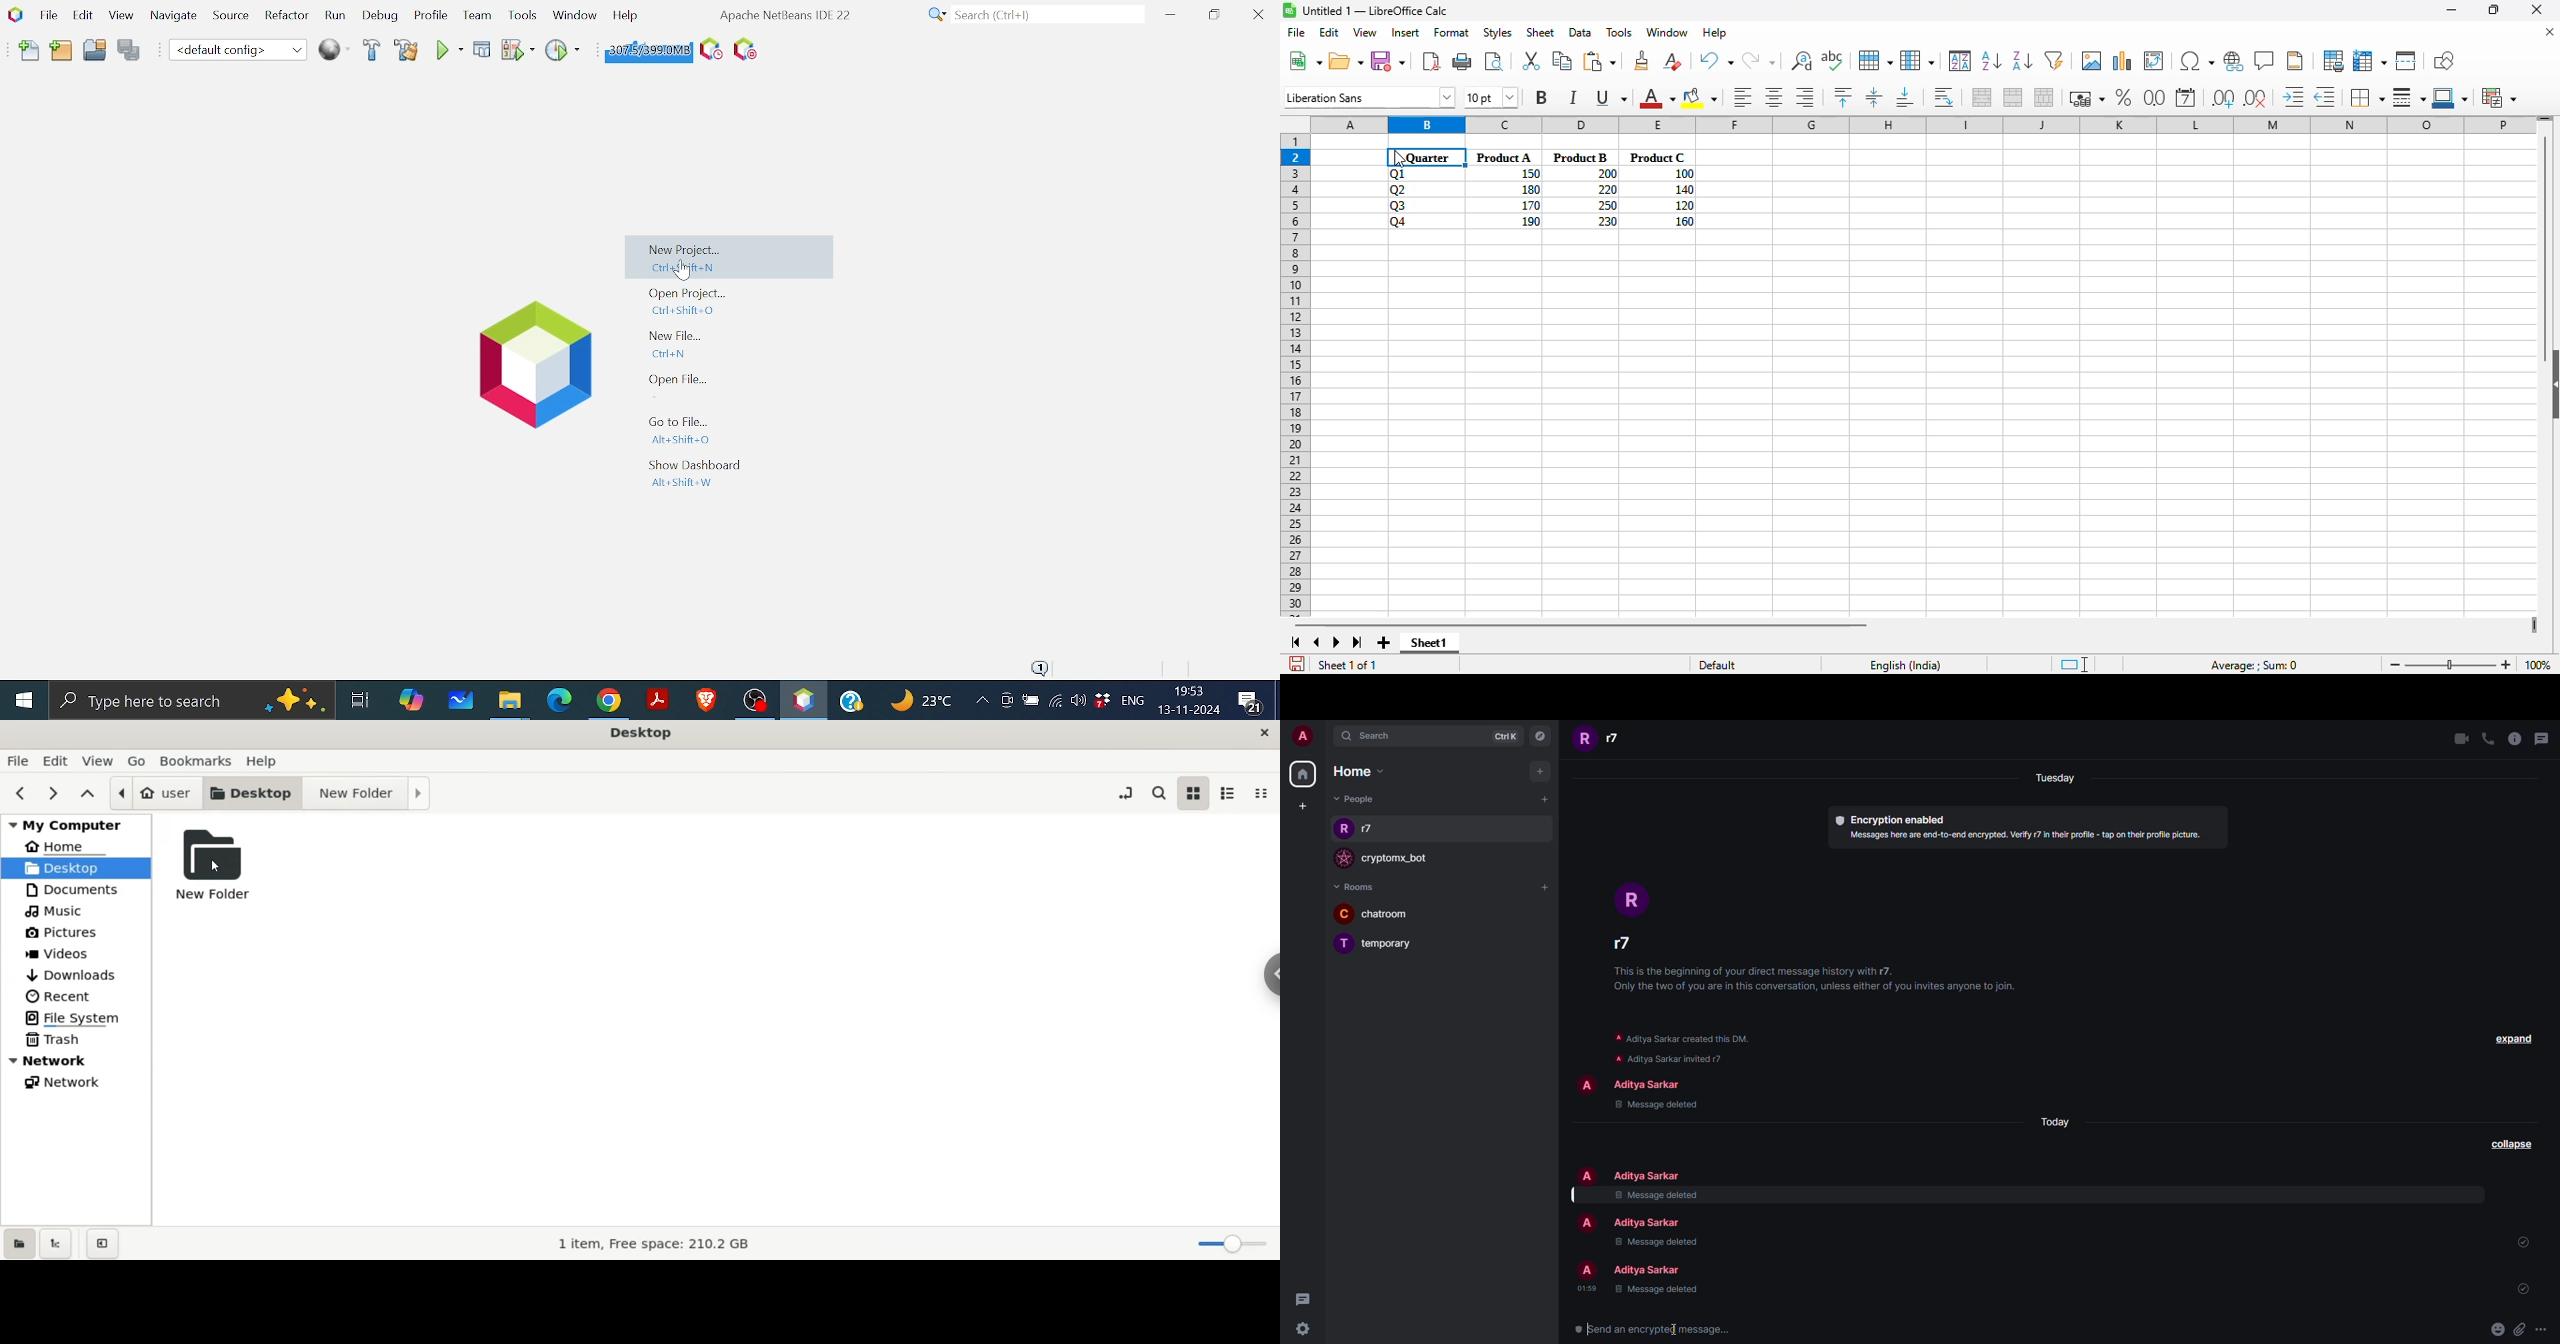 The width and height of the screenshot is (2576, 1344). Describe the element at coordinates (1429, 645) in the screenshot. I see `sheet1` at that location.